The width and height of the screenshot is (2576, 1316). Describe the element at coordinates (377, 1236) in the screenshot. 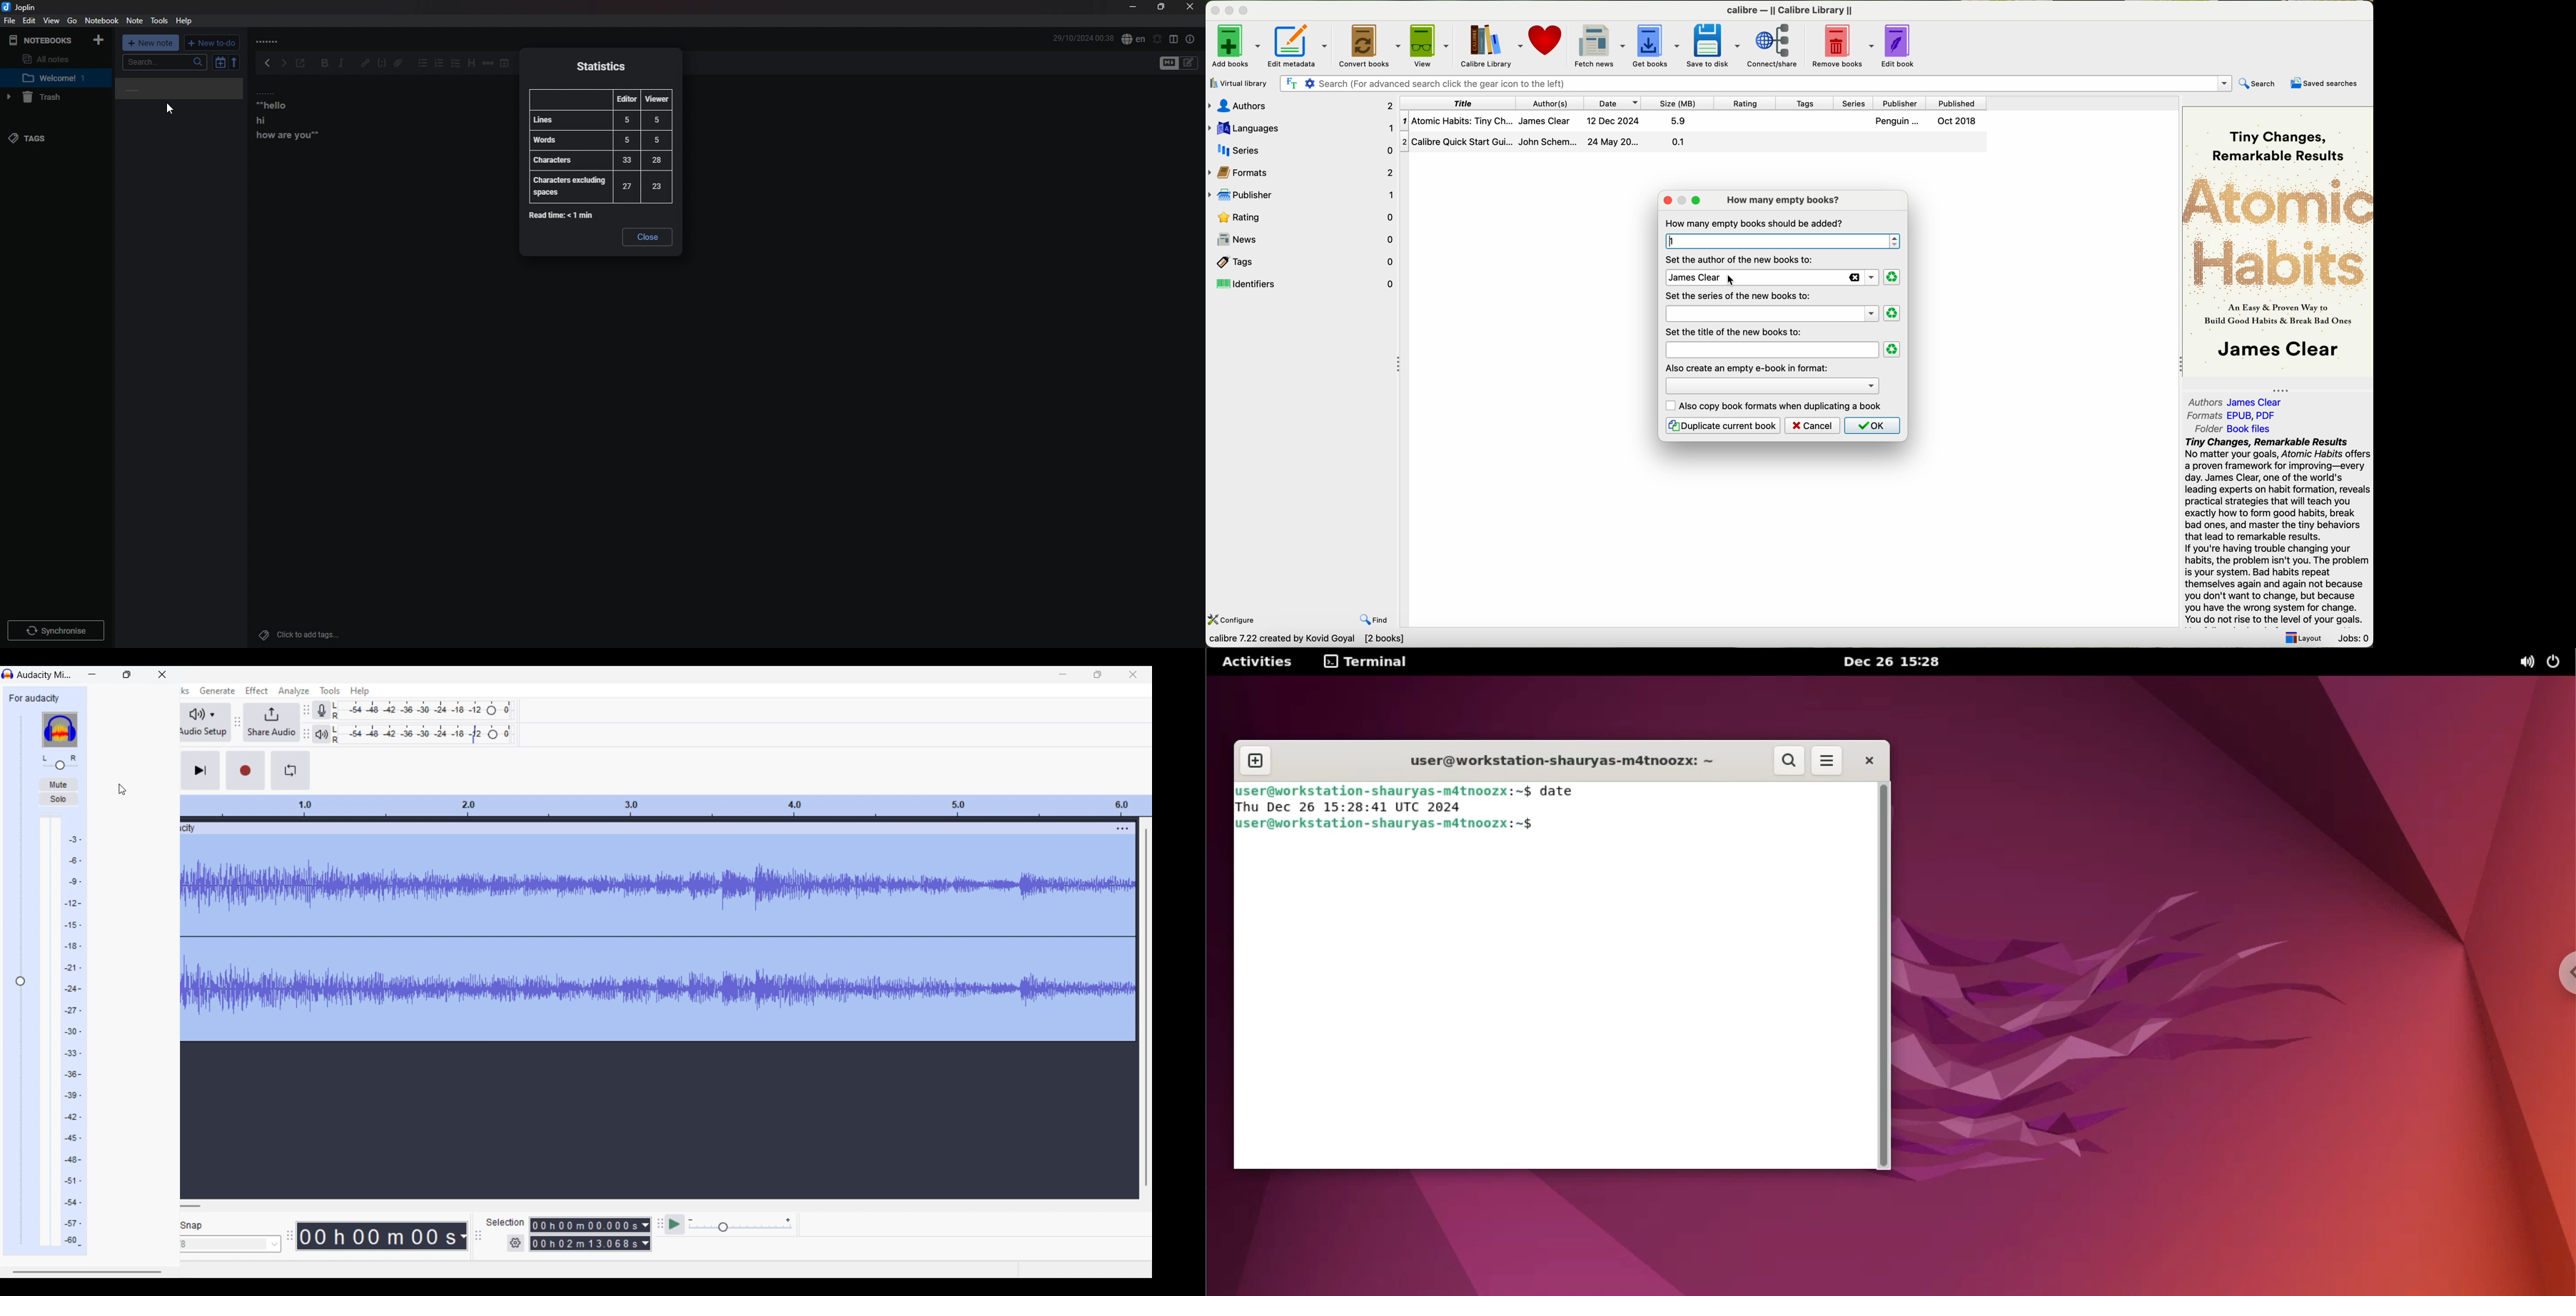

I see `Current duration of track` at that location.